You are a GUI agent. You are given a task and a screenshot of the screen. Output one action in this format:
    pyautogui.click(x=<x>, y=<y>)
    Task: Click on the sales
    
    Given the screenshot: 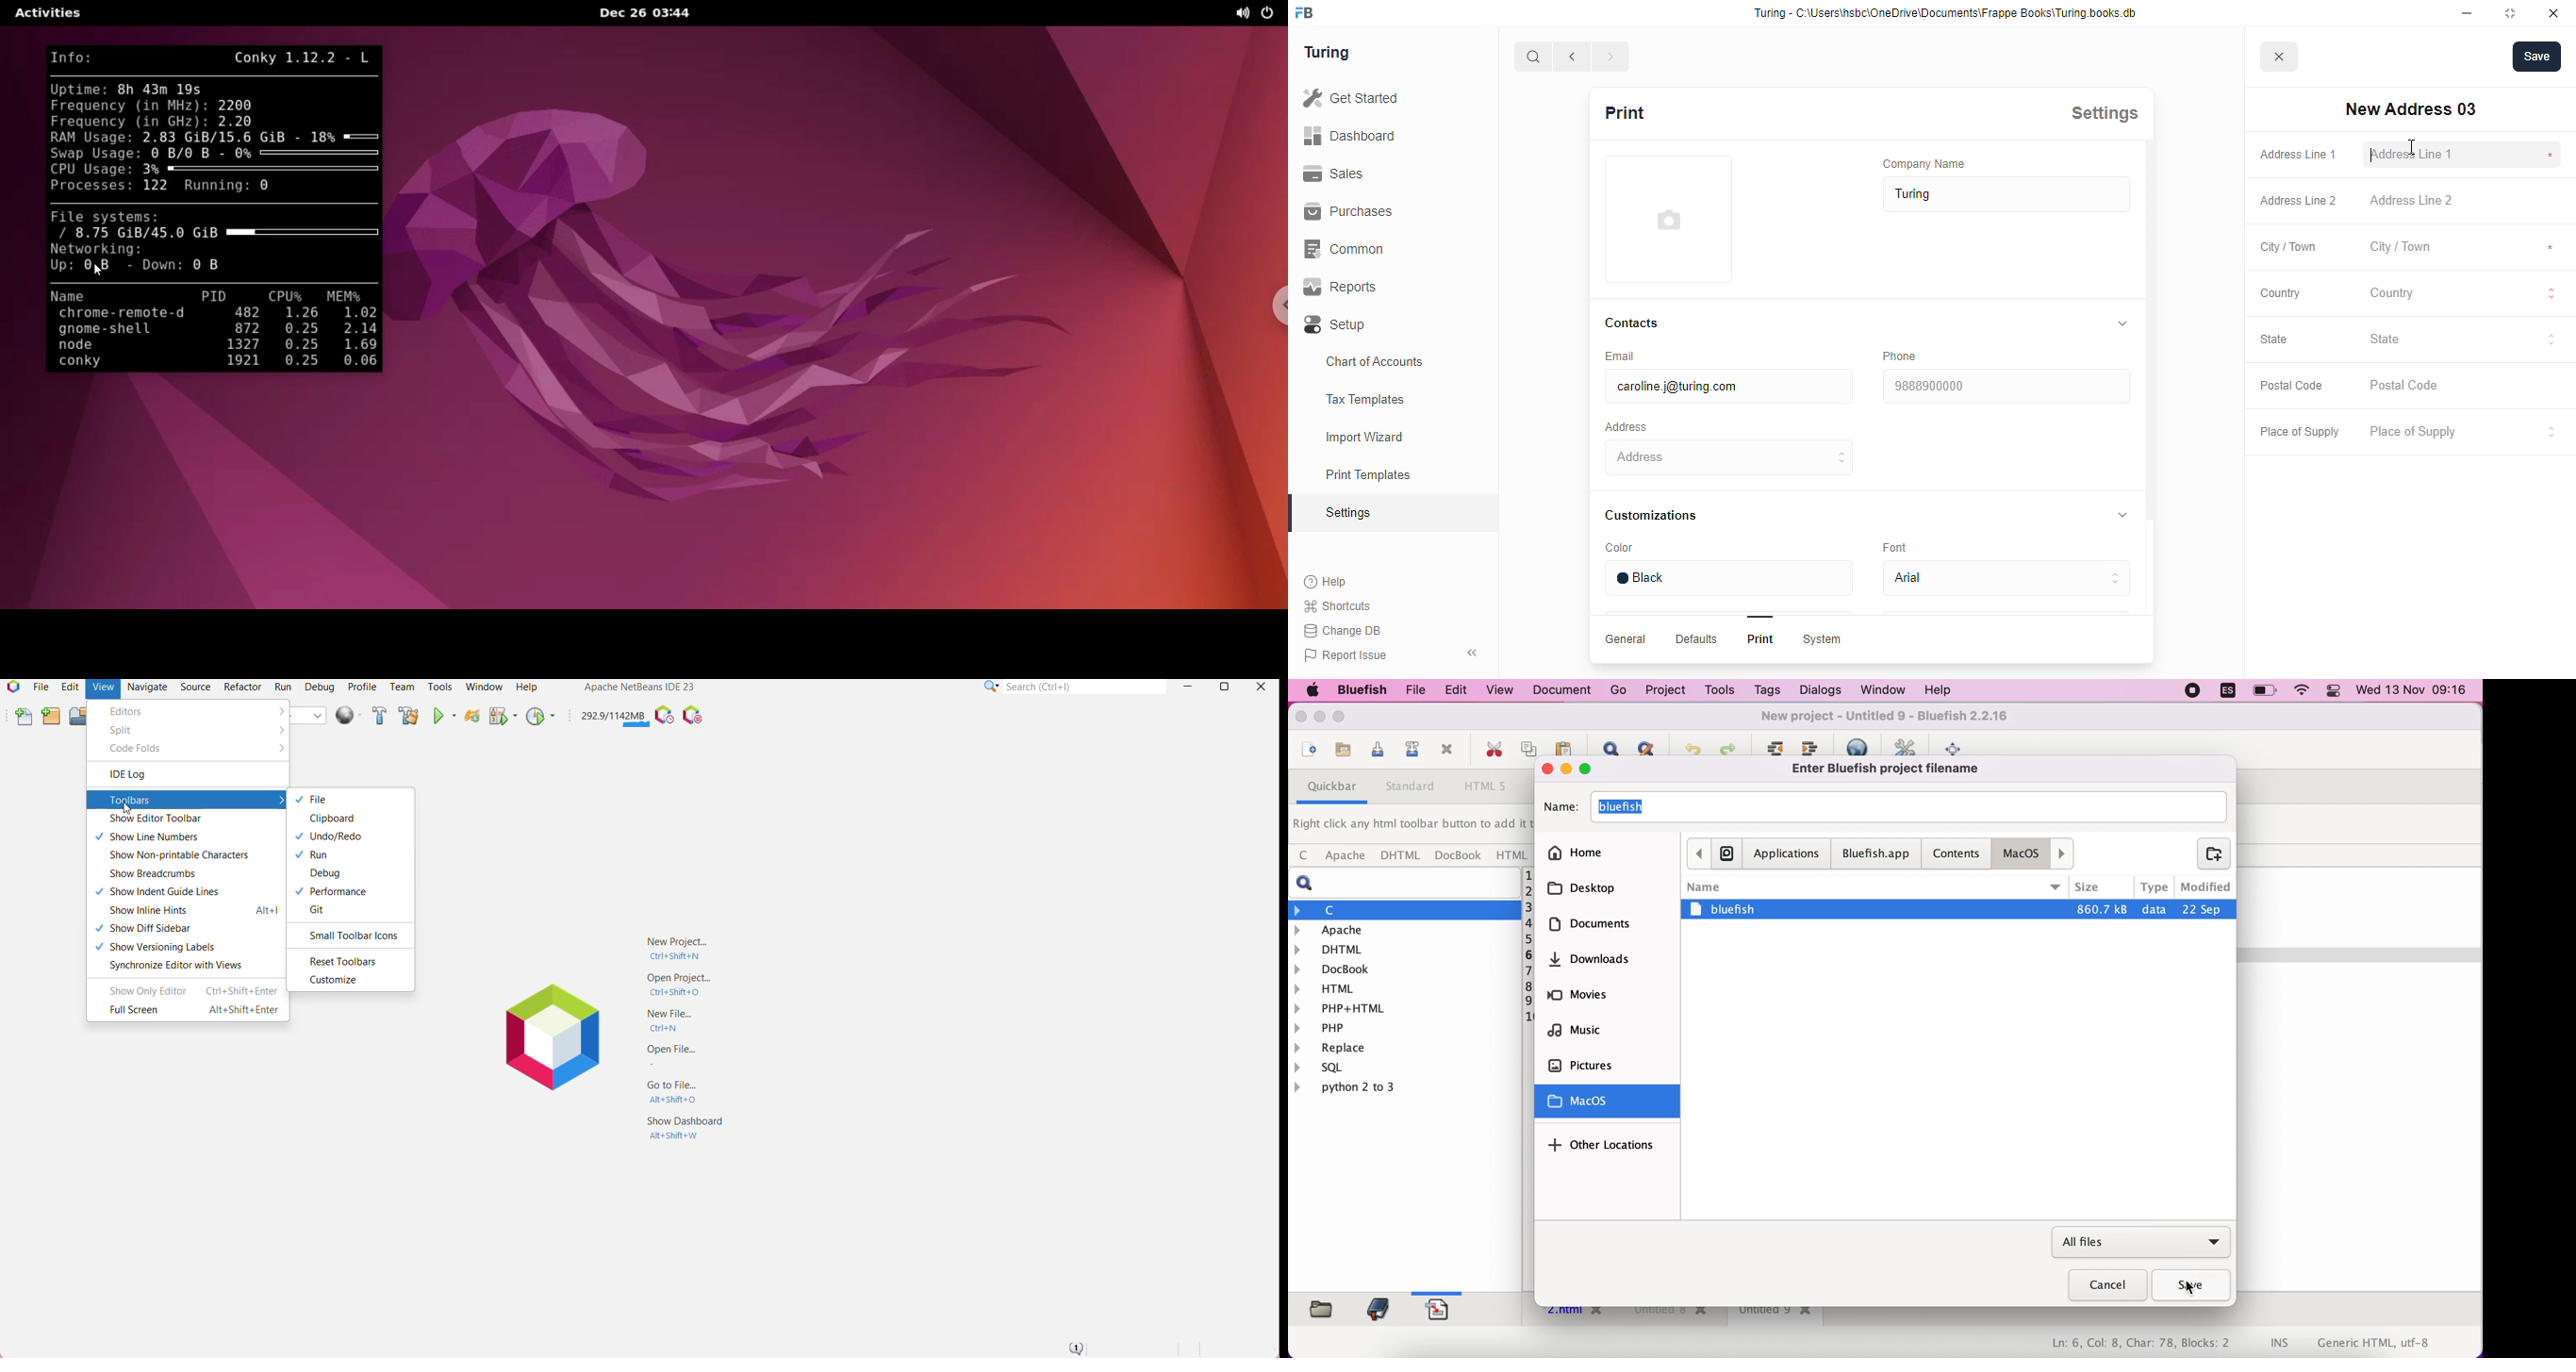 What is the action you would take?
    pyautogui.click(x=1337, y=174)
    